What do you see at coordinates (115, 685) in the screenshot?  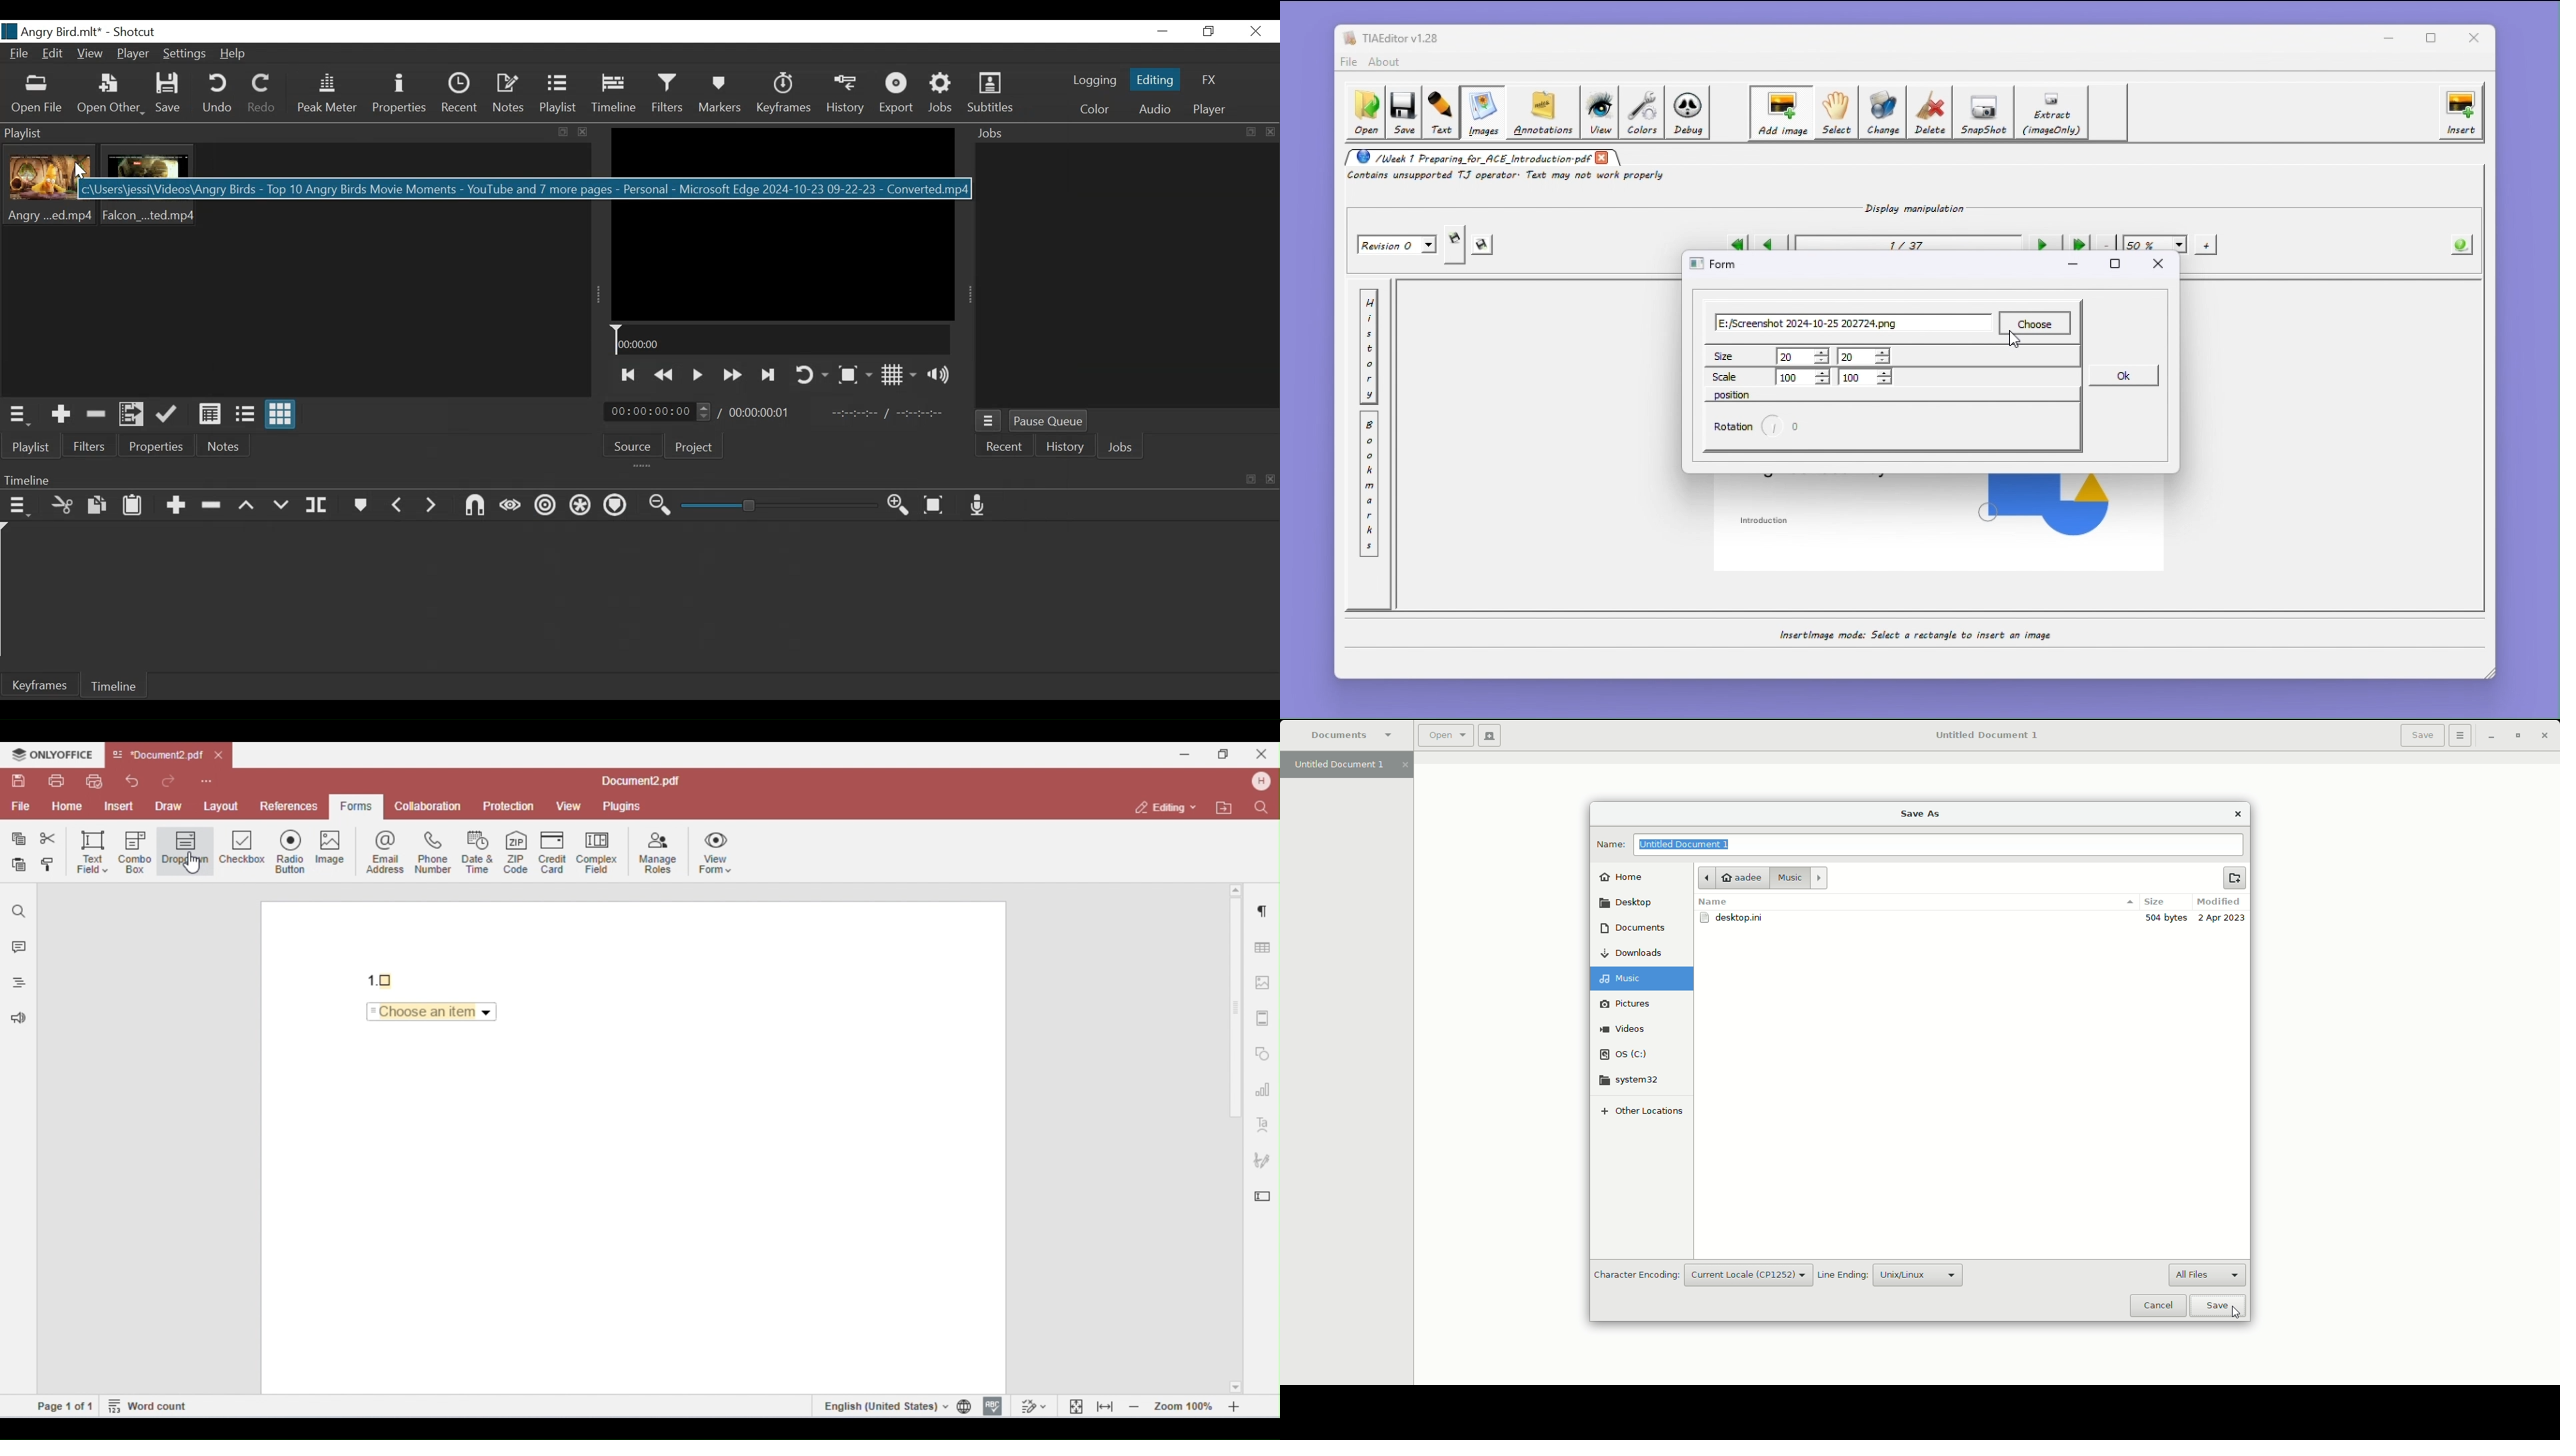 I see `Timeline` at bounding box center [115, 685].